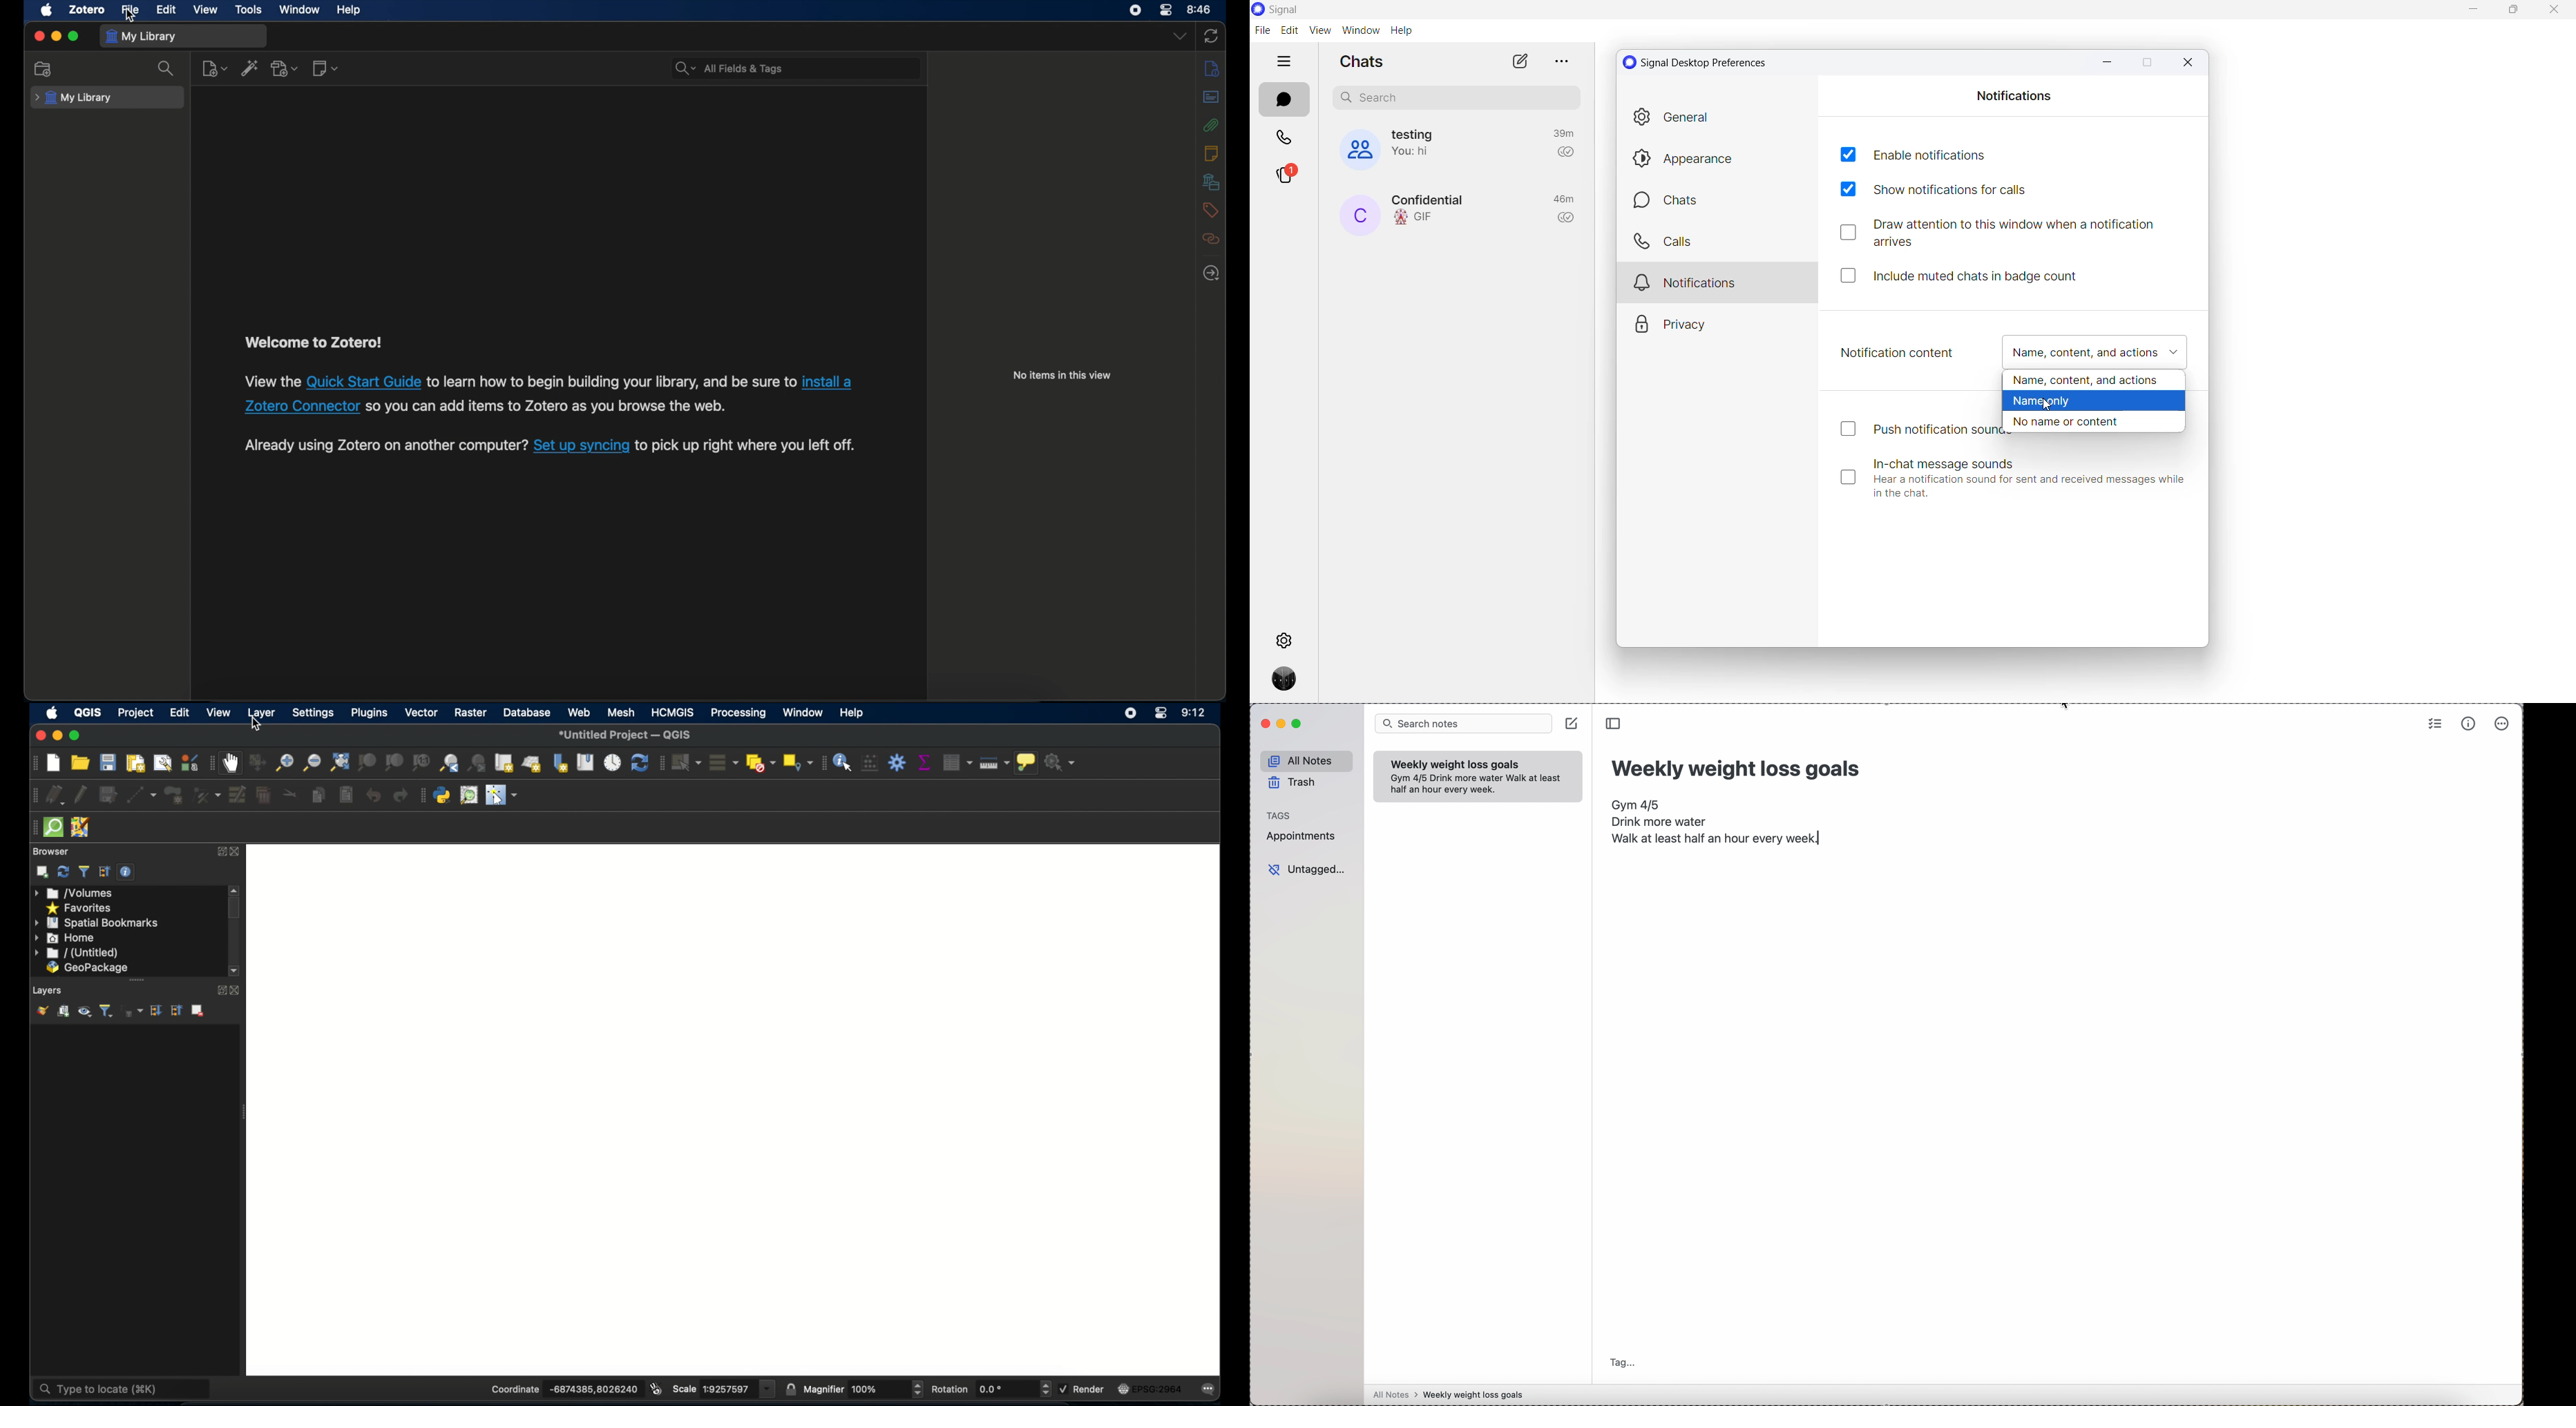 The height and width of the screenshot is (1428, 2576). Describe the element at coordinates (167, 10) in the screenshot. I see `edit` at that location.